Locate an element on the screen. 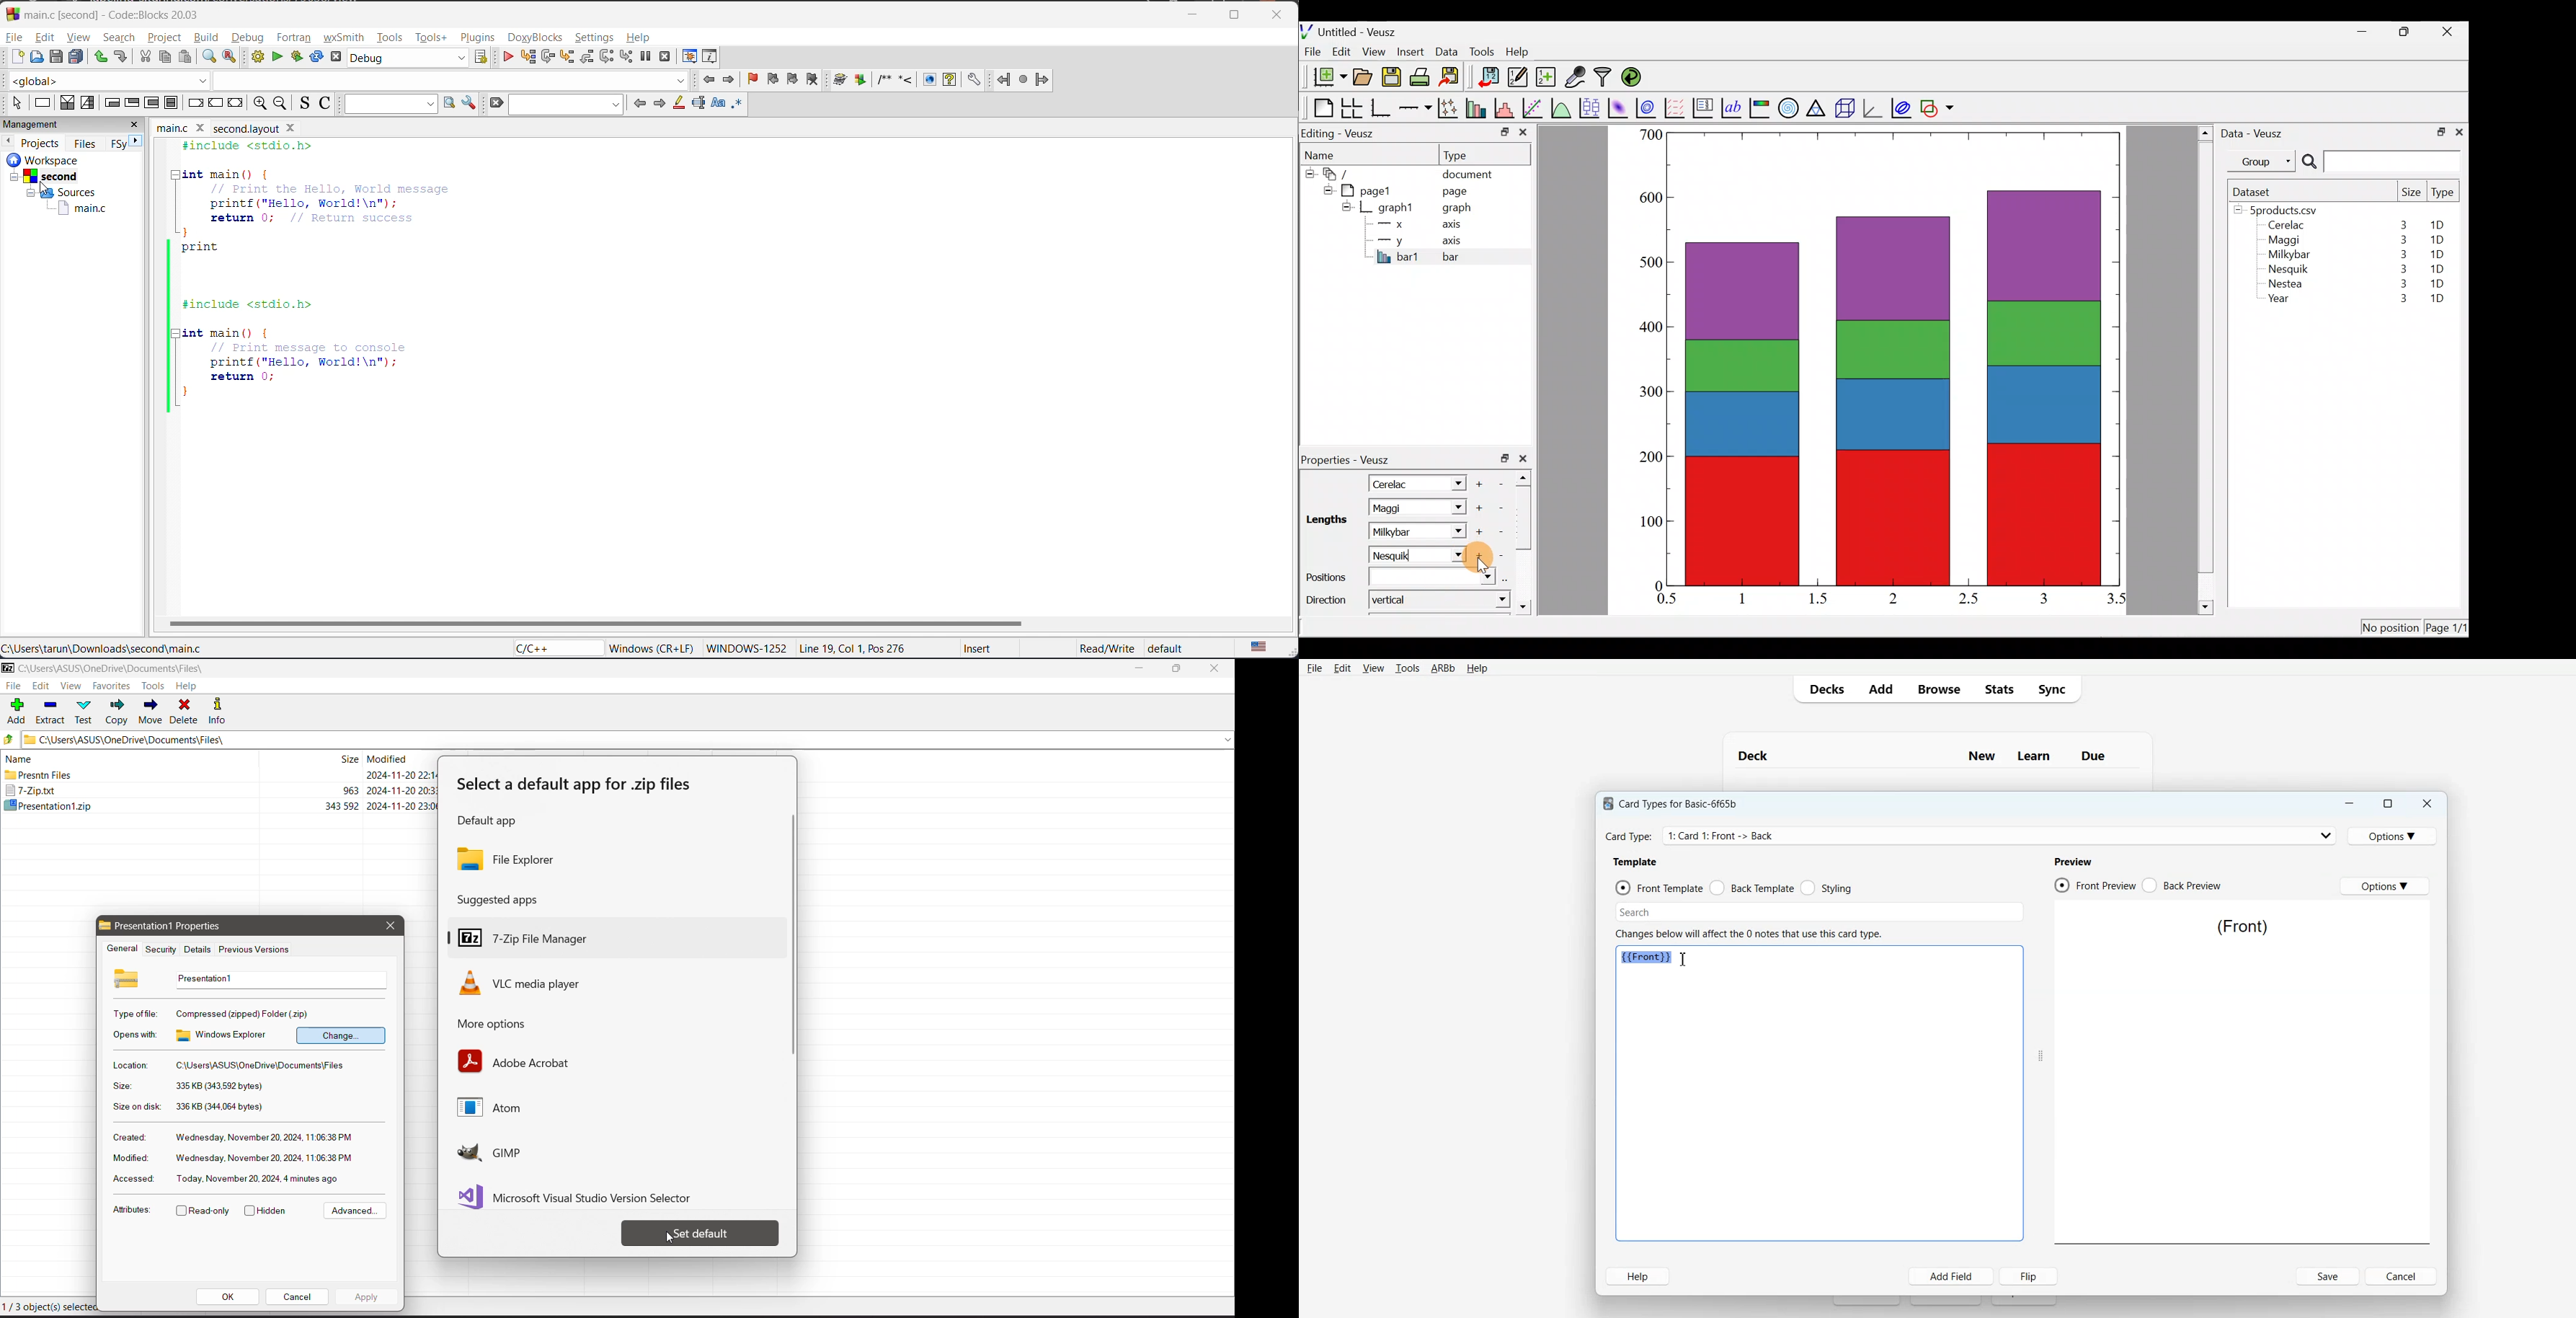 This screenshot has height=1344, width=2576. previous is located at coordinates (8, 141).